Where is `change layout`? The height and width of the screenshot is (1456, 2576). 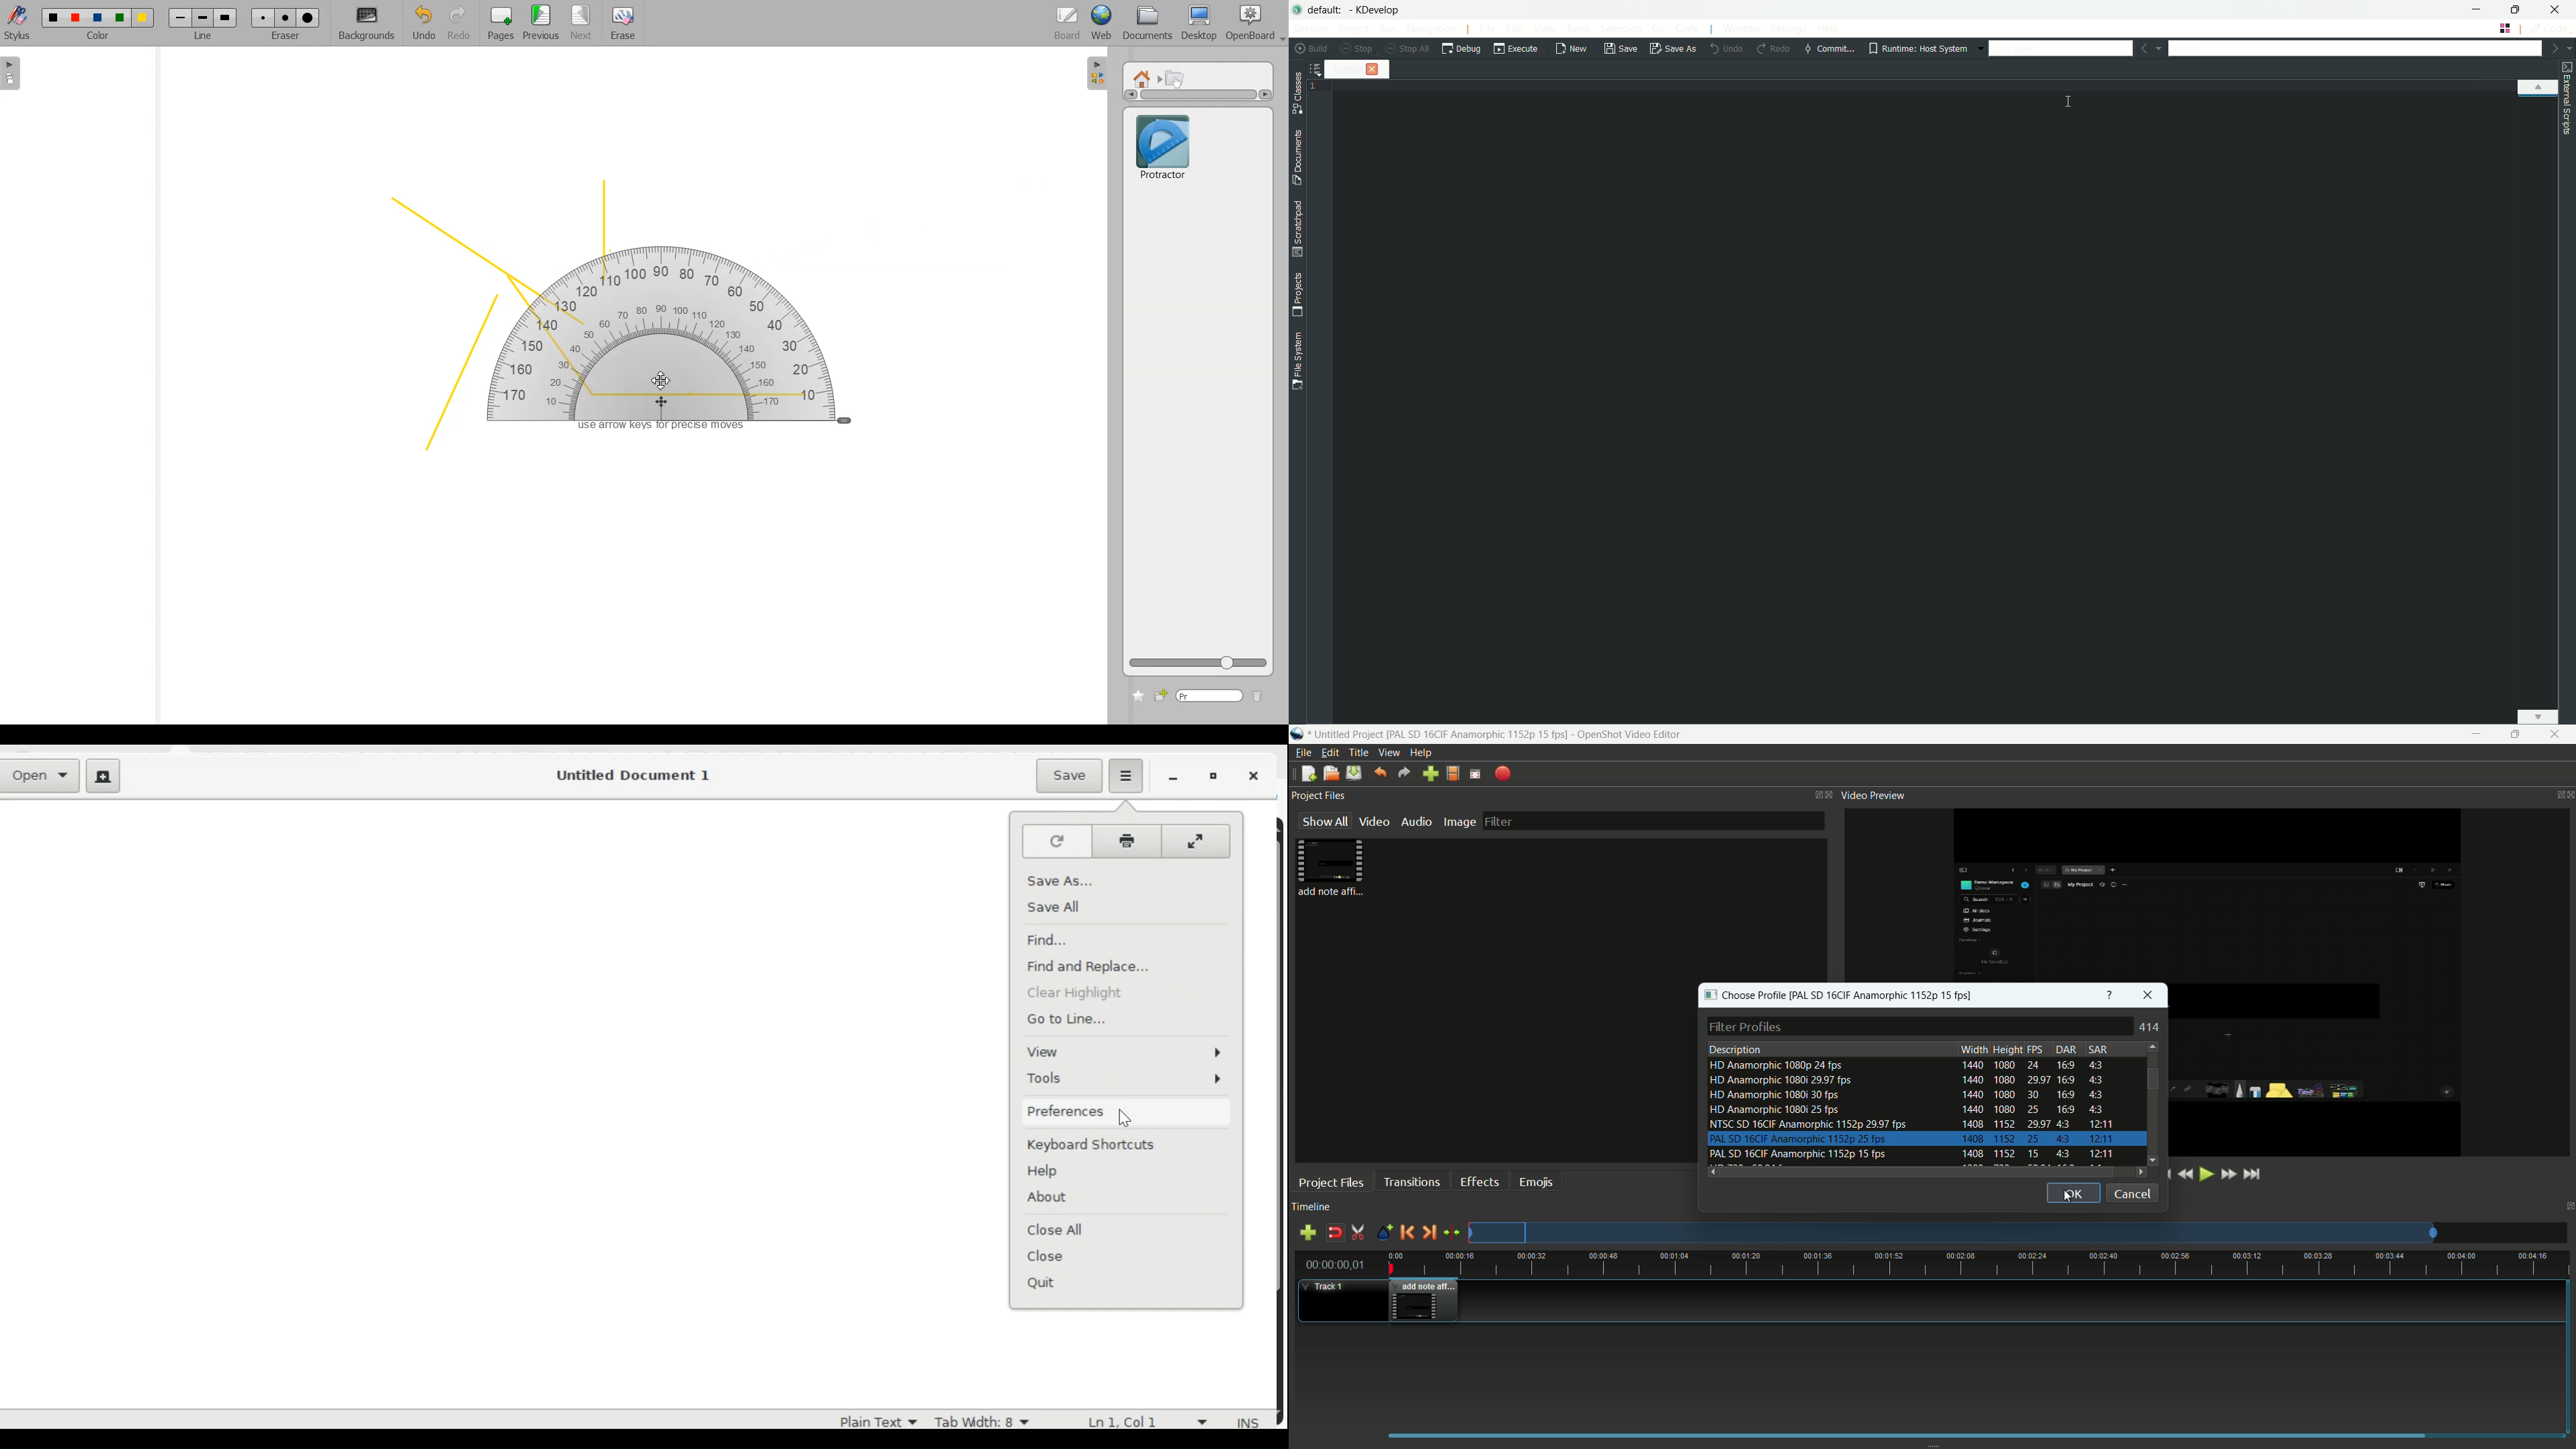 change layout is located at coordinates (1810, 794).